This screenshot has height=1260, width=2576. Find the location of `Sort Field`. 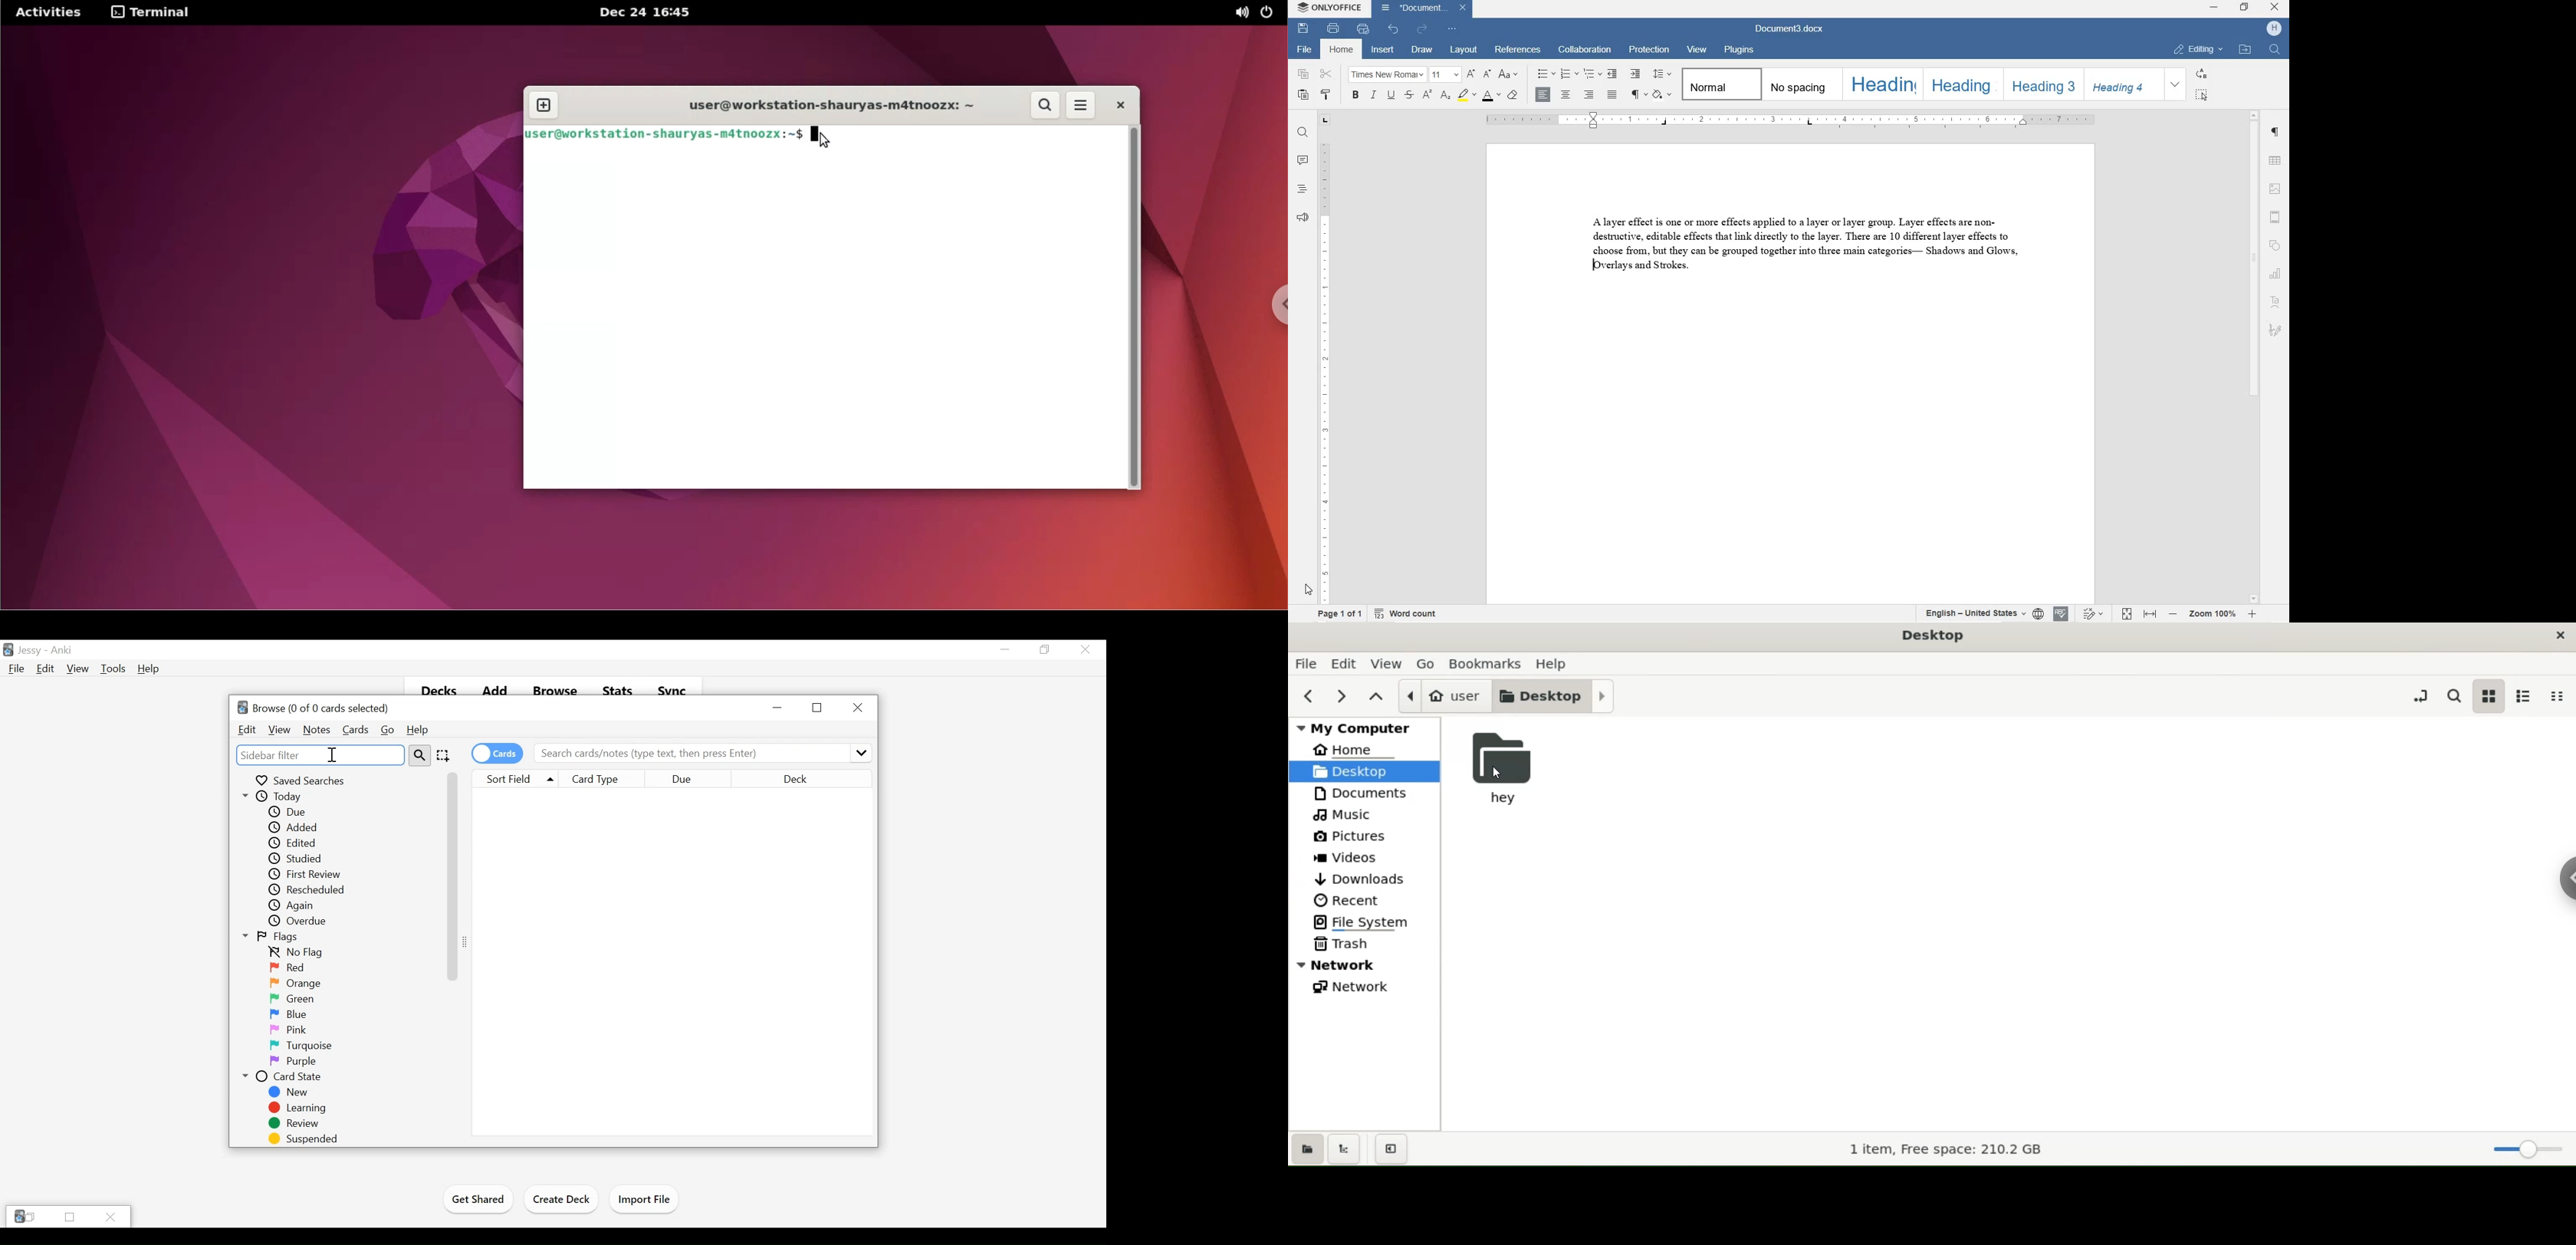

Sort Field is located at coordinates (513, 778).